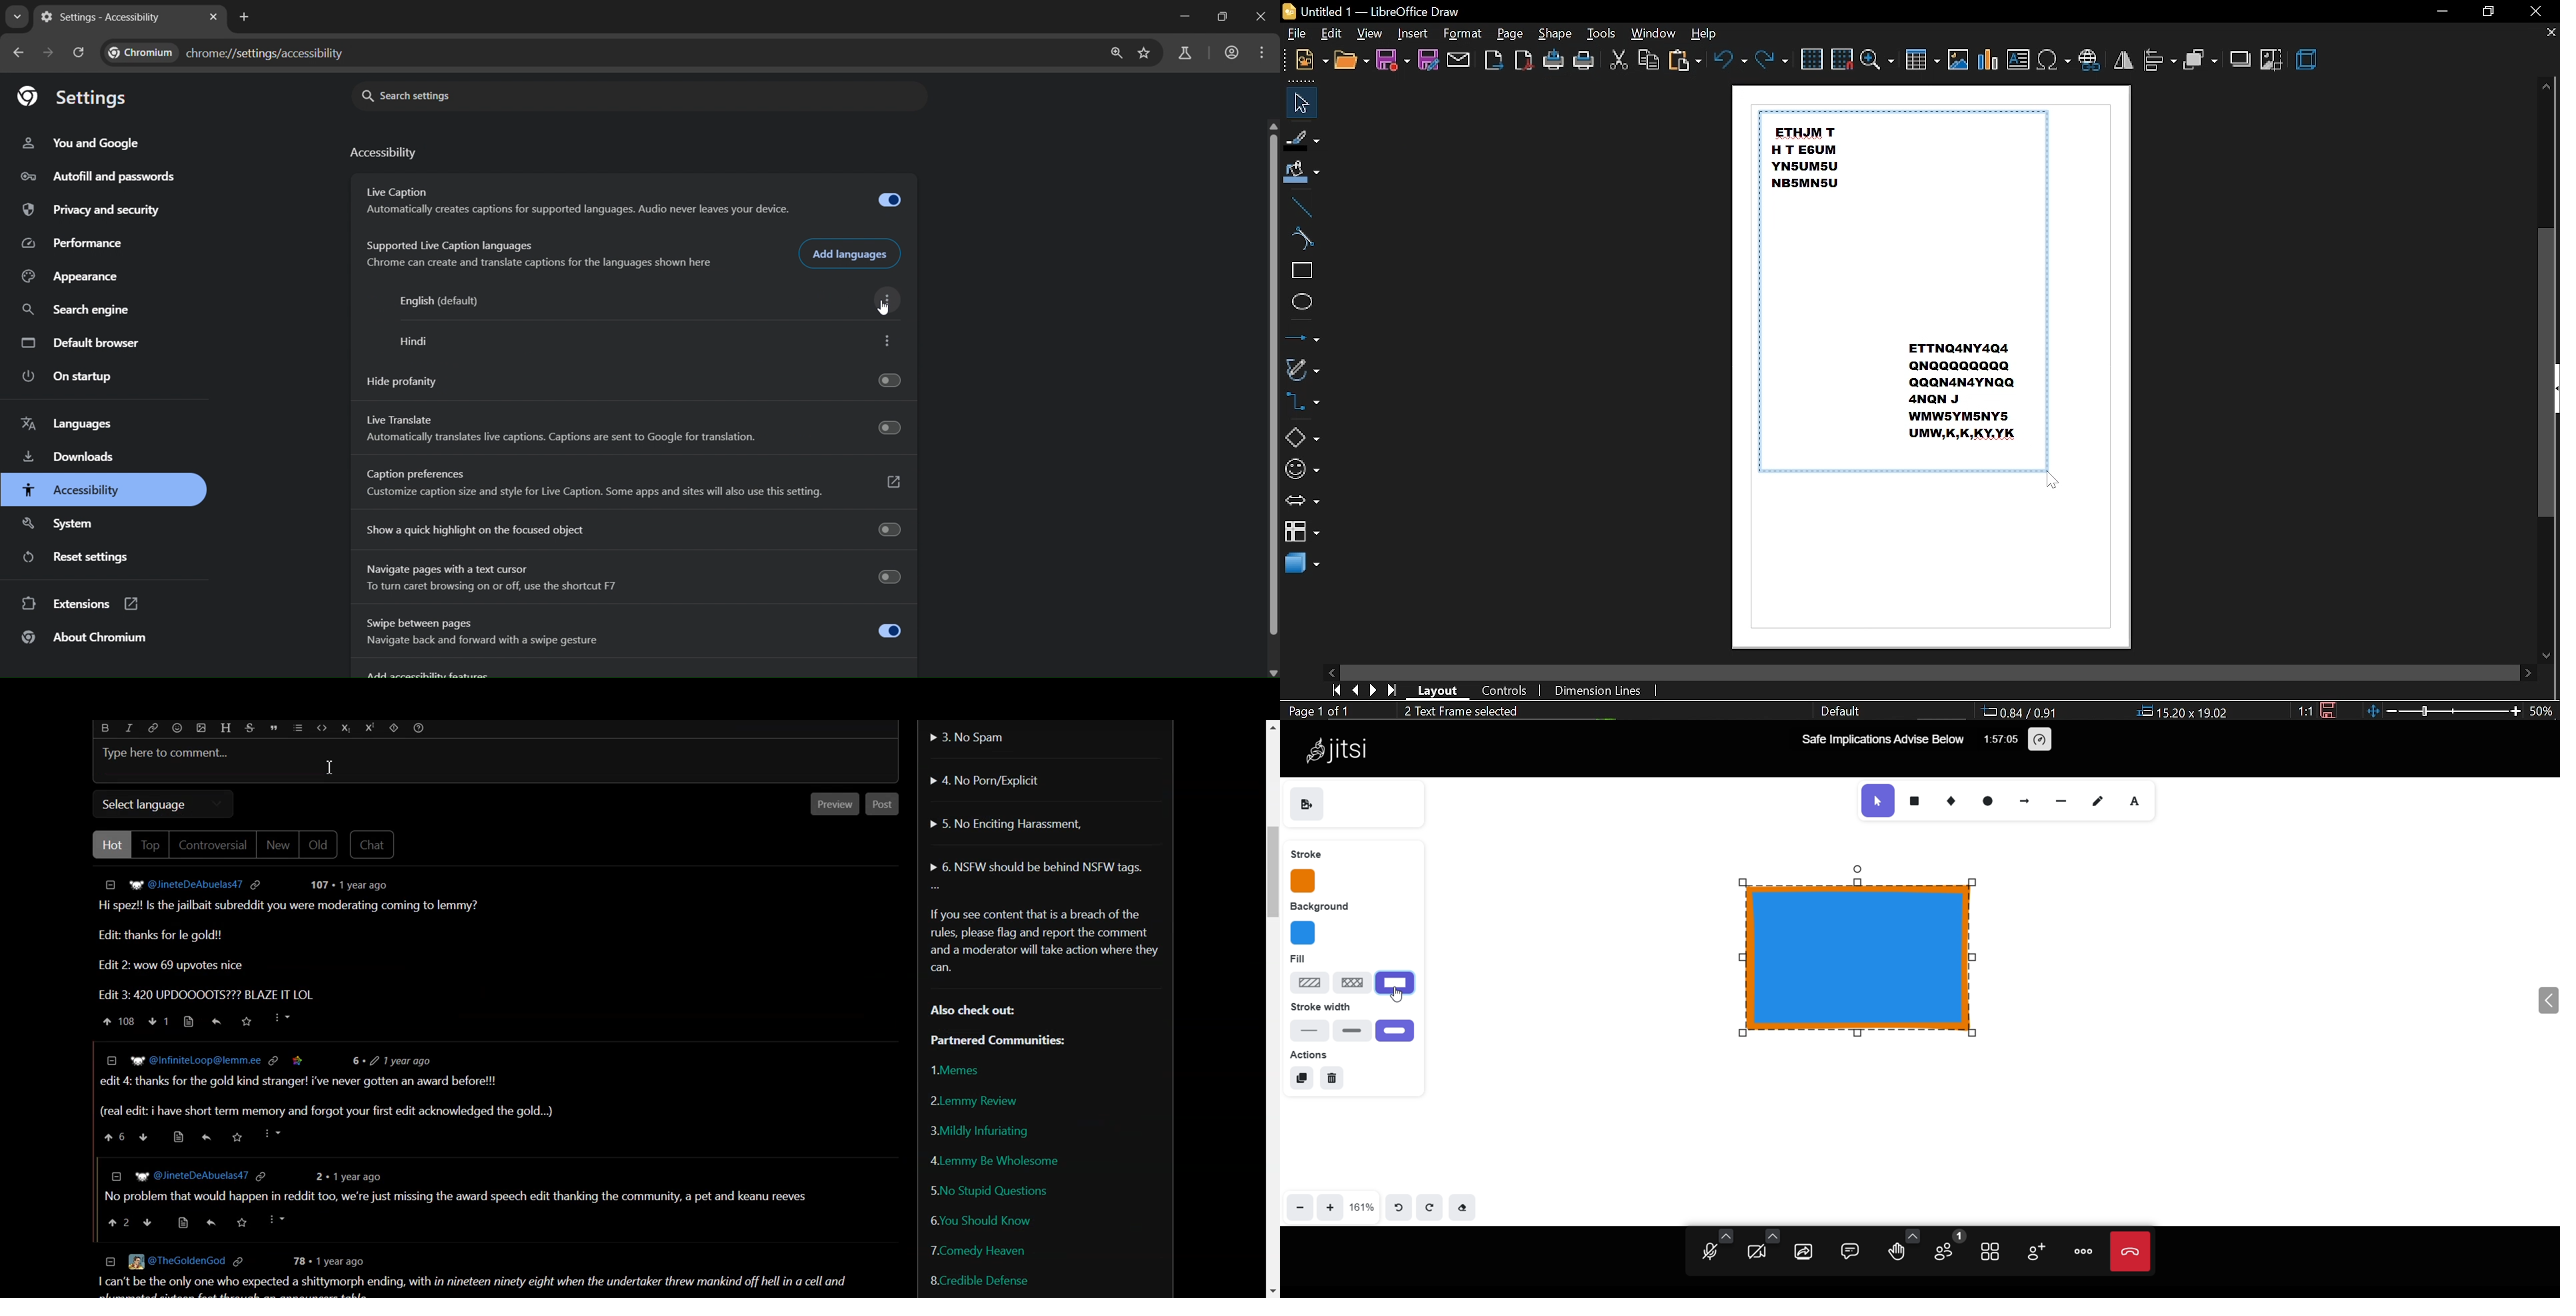  What do you see at coordinates (1301, 238) in the screenshot?
I see `curve` at bounding box center [1301, 238].